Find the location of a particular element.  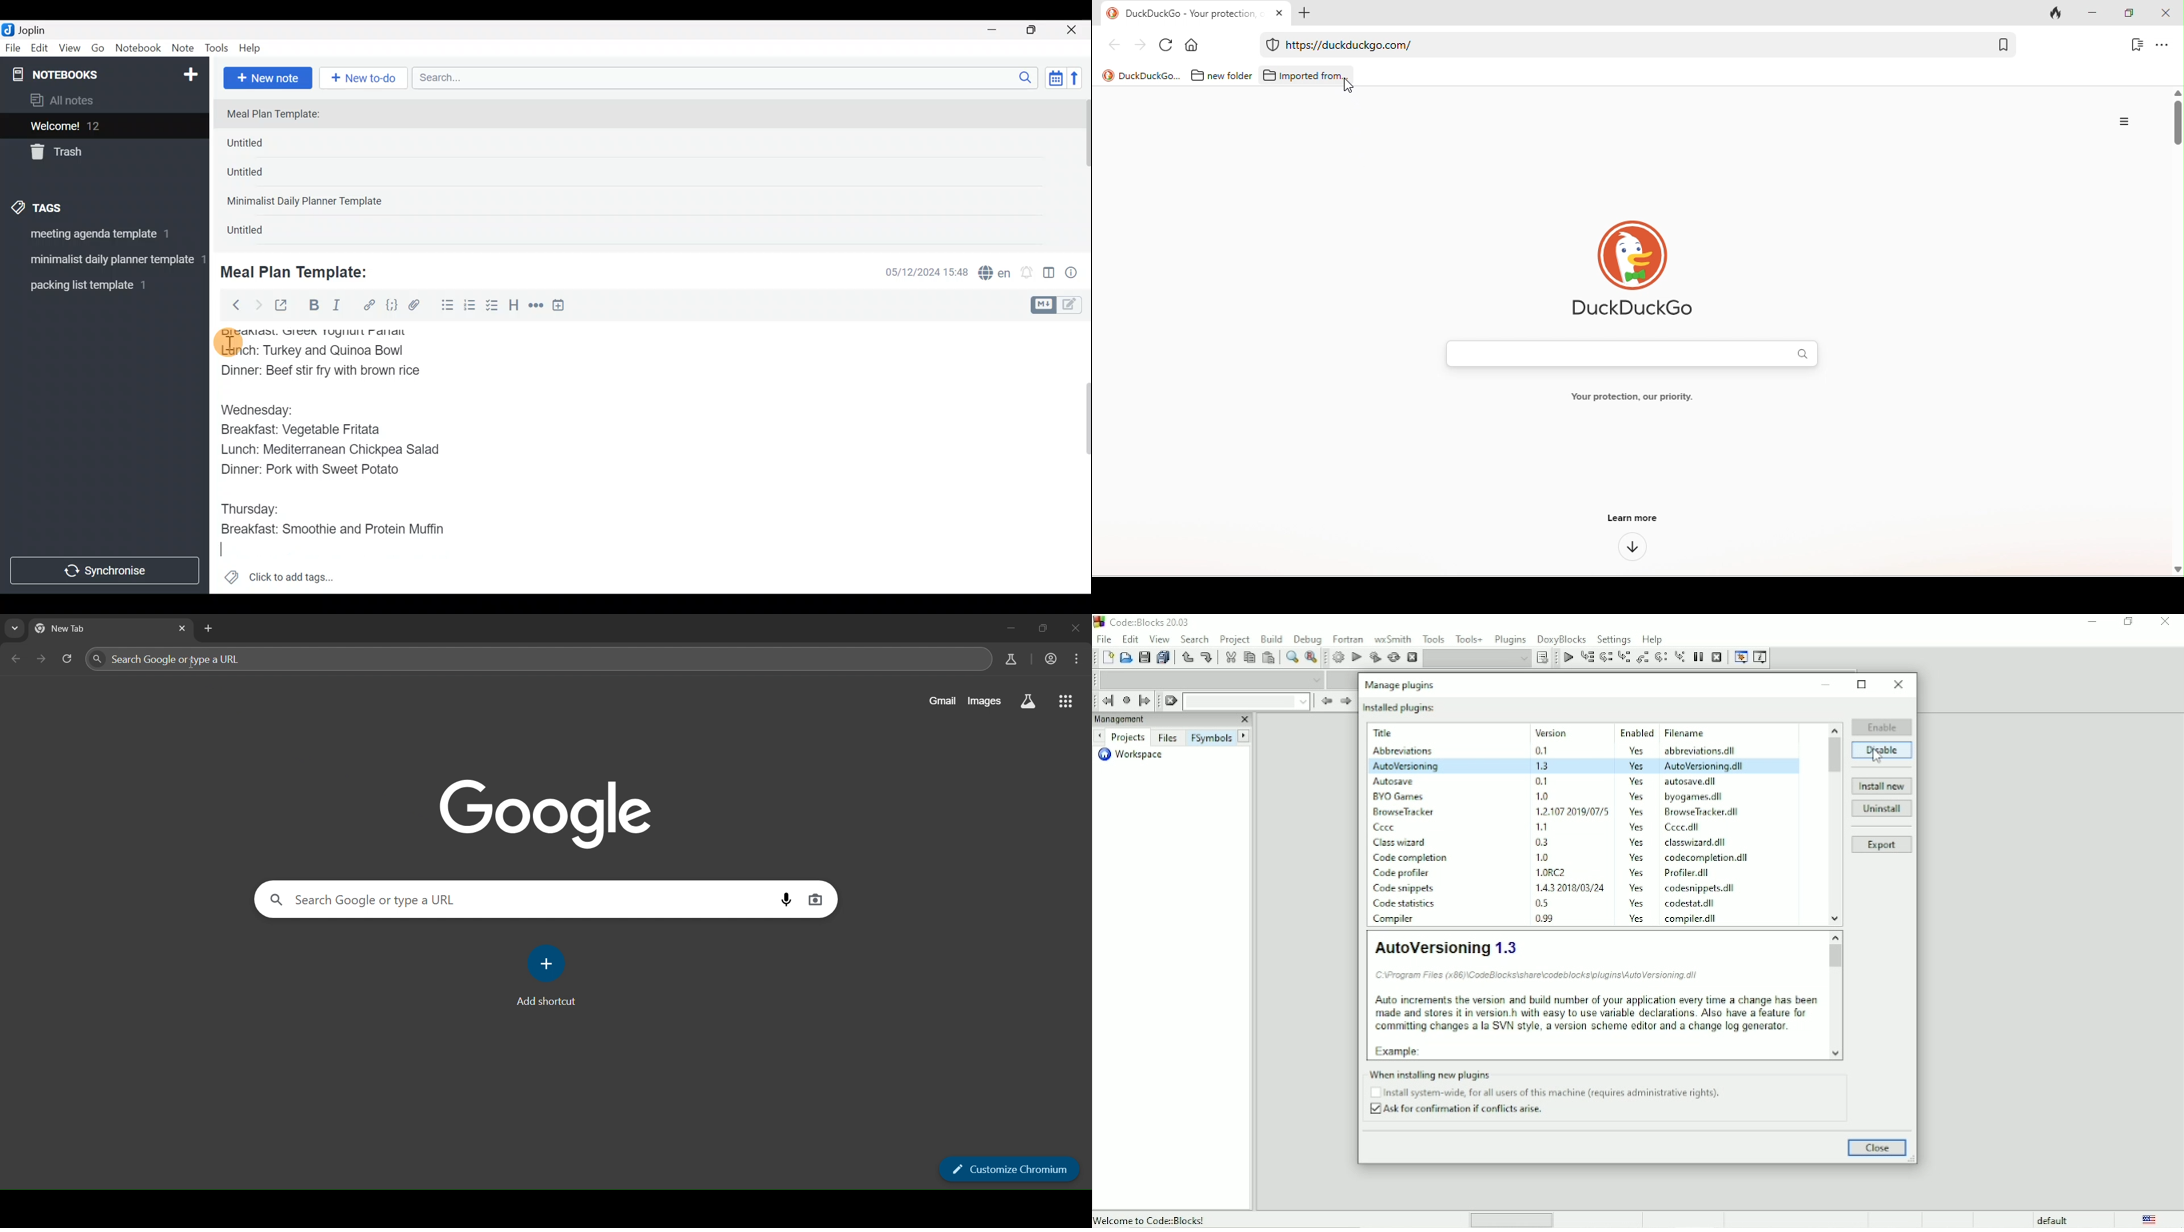

Minimize is located at coordinates (999, 28).